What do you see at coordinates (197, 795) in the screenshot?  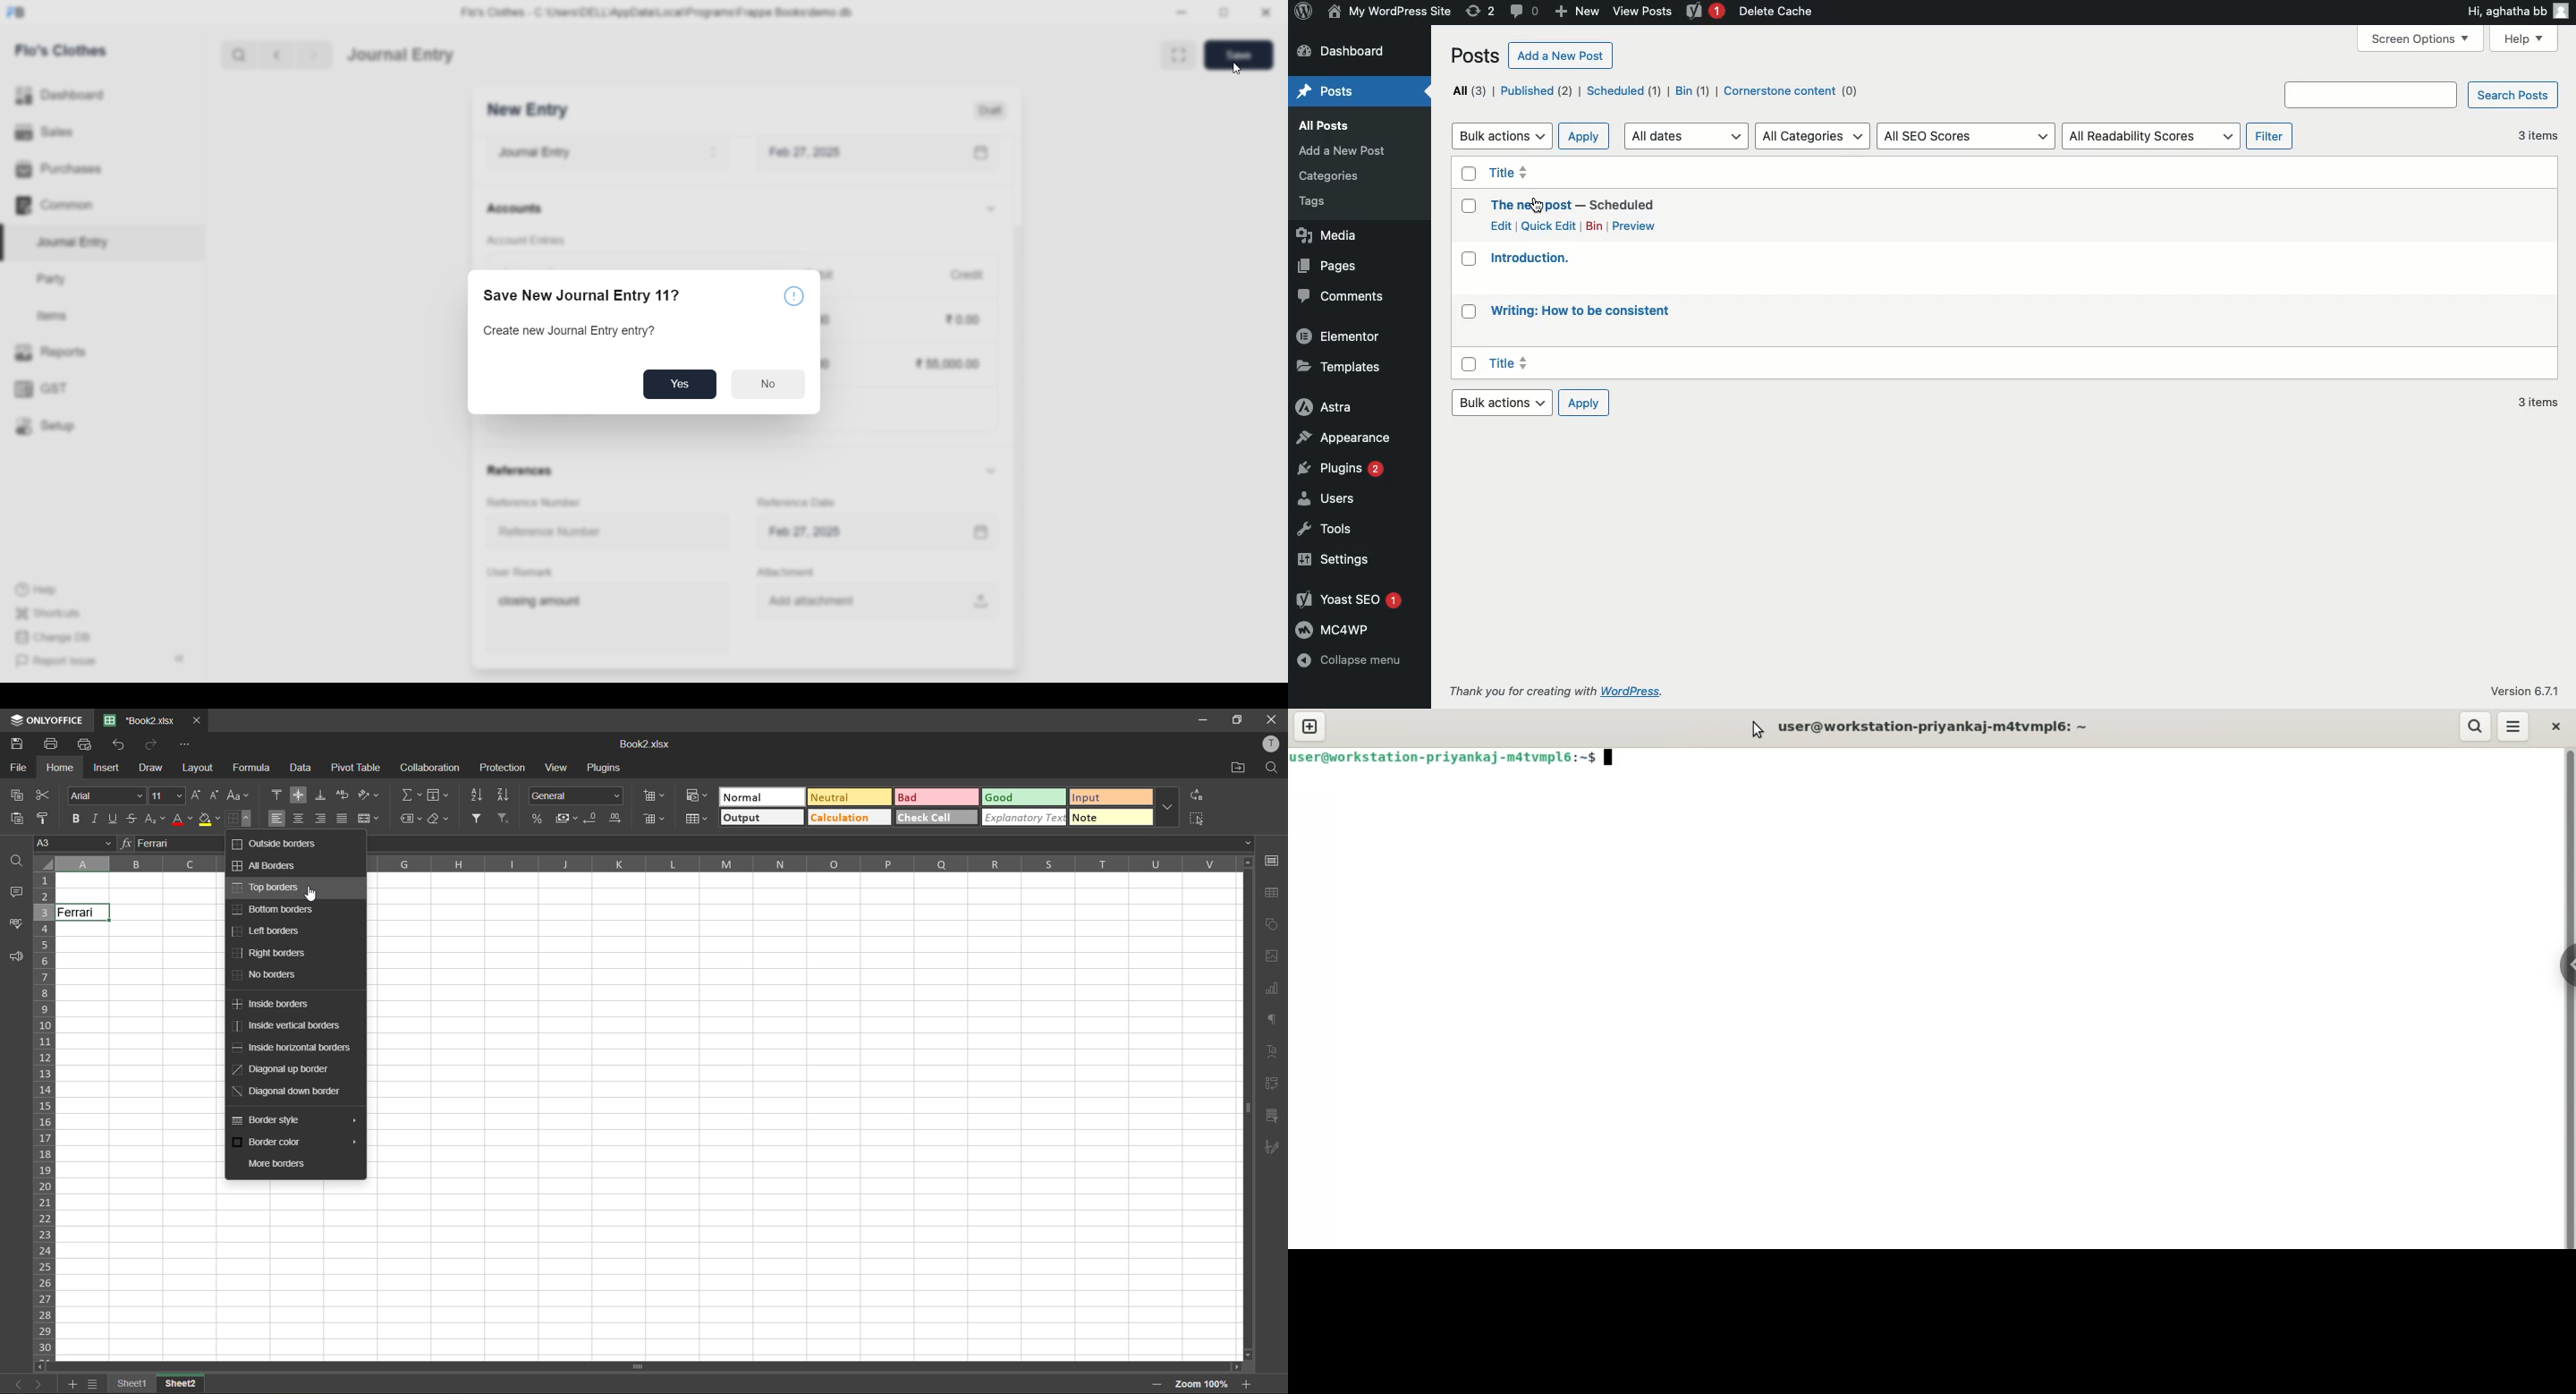 I see `increment size` at bounding box center [197, 795].